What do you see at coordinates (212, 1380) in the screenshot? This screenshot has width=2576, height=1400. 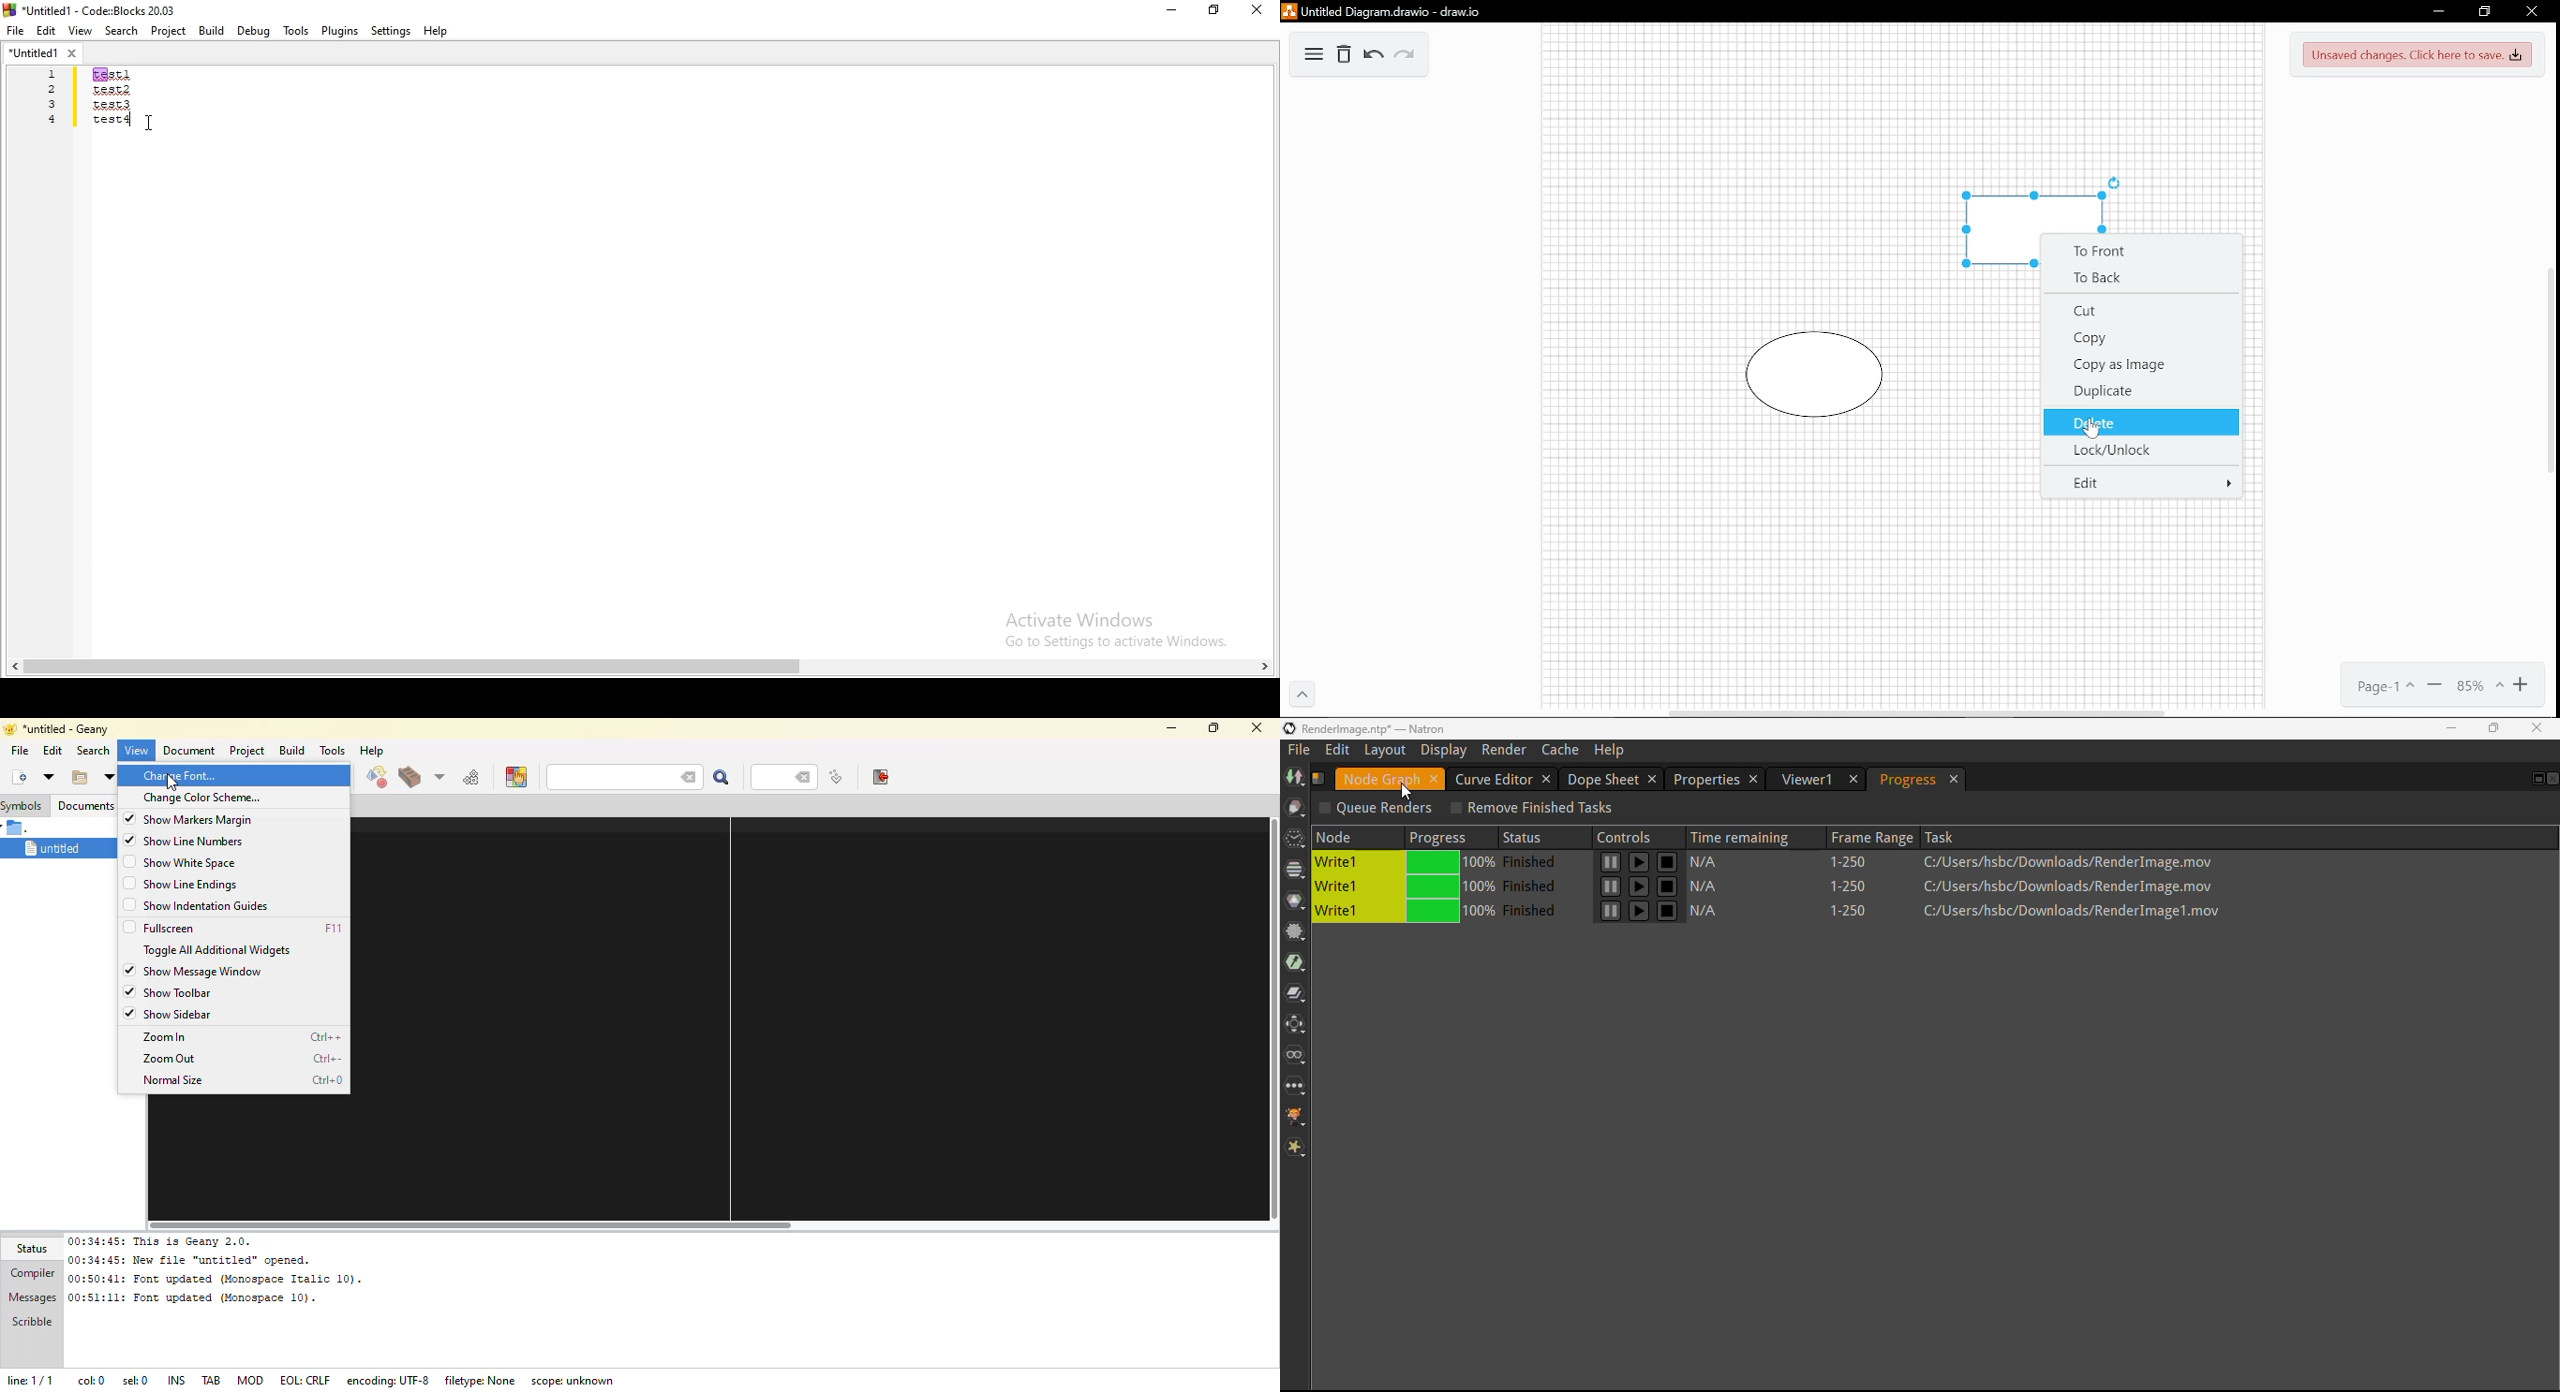 I see `tab` at bounding box center [212, 1380].